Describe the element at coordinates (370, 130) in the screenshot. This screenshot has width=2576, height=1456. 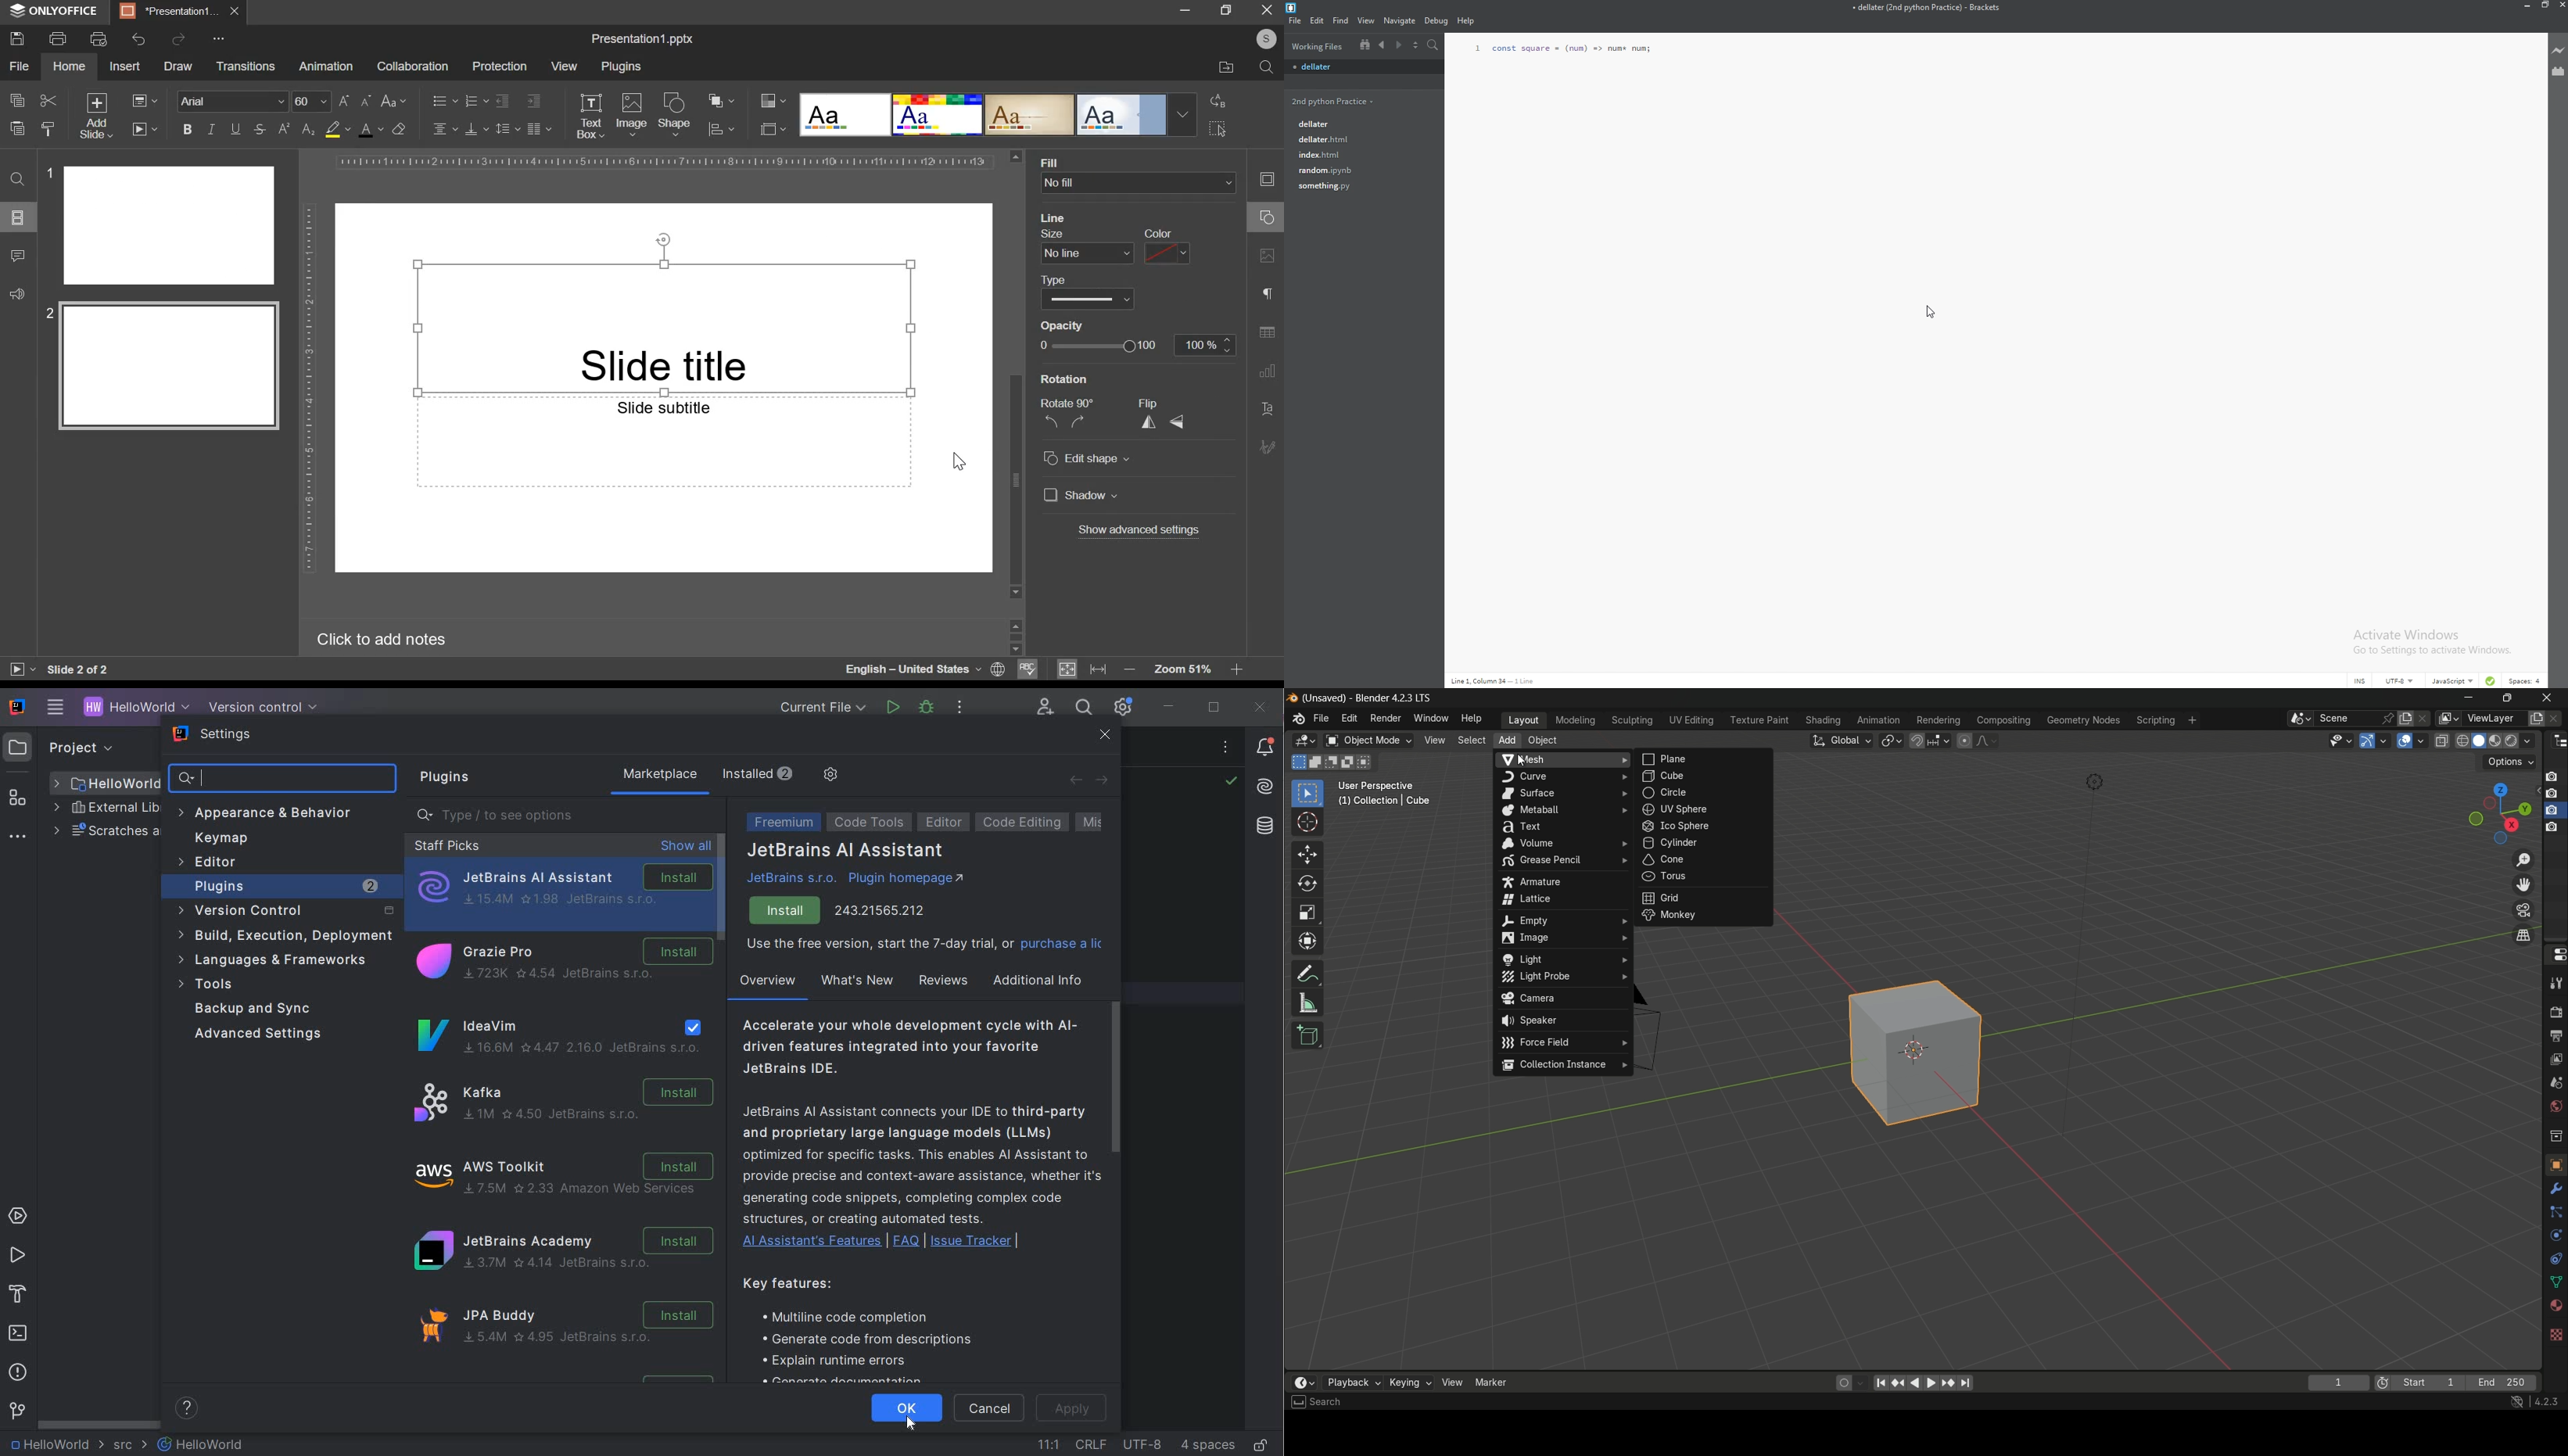
I see `text color` at that location.